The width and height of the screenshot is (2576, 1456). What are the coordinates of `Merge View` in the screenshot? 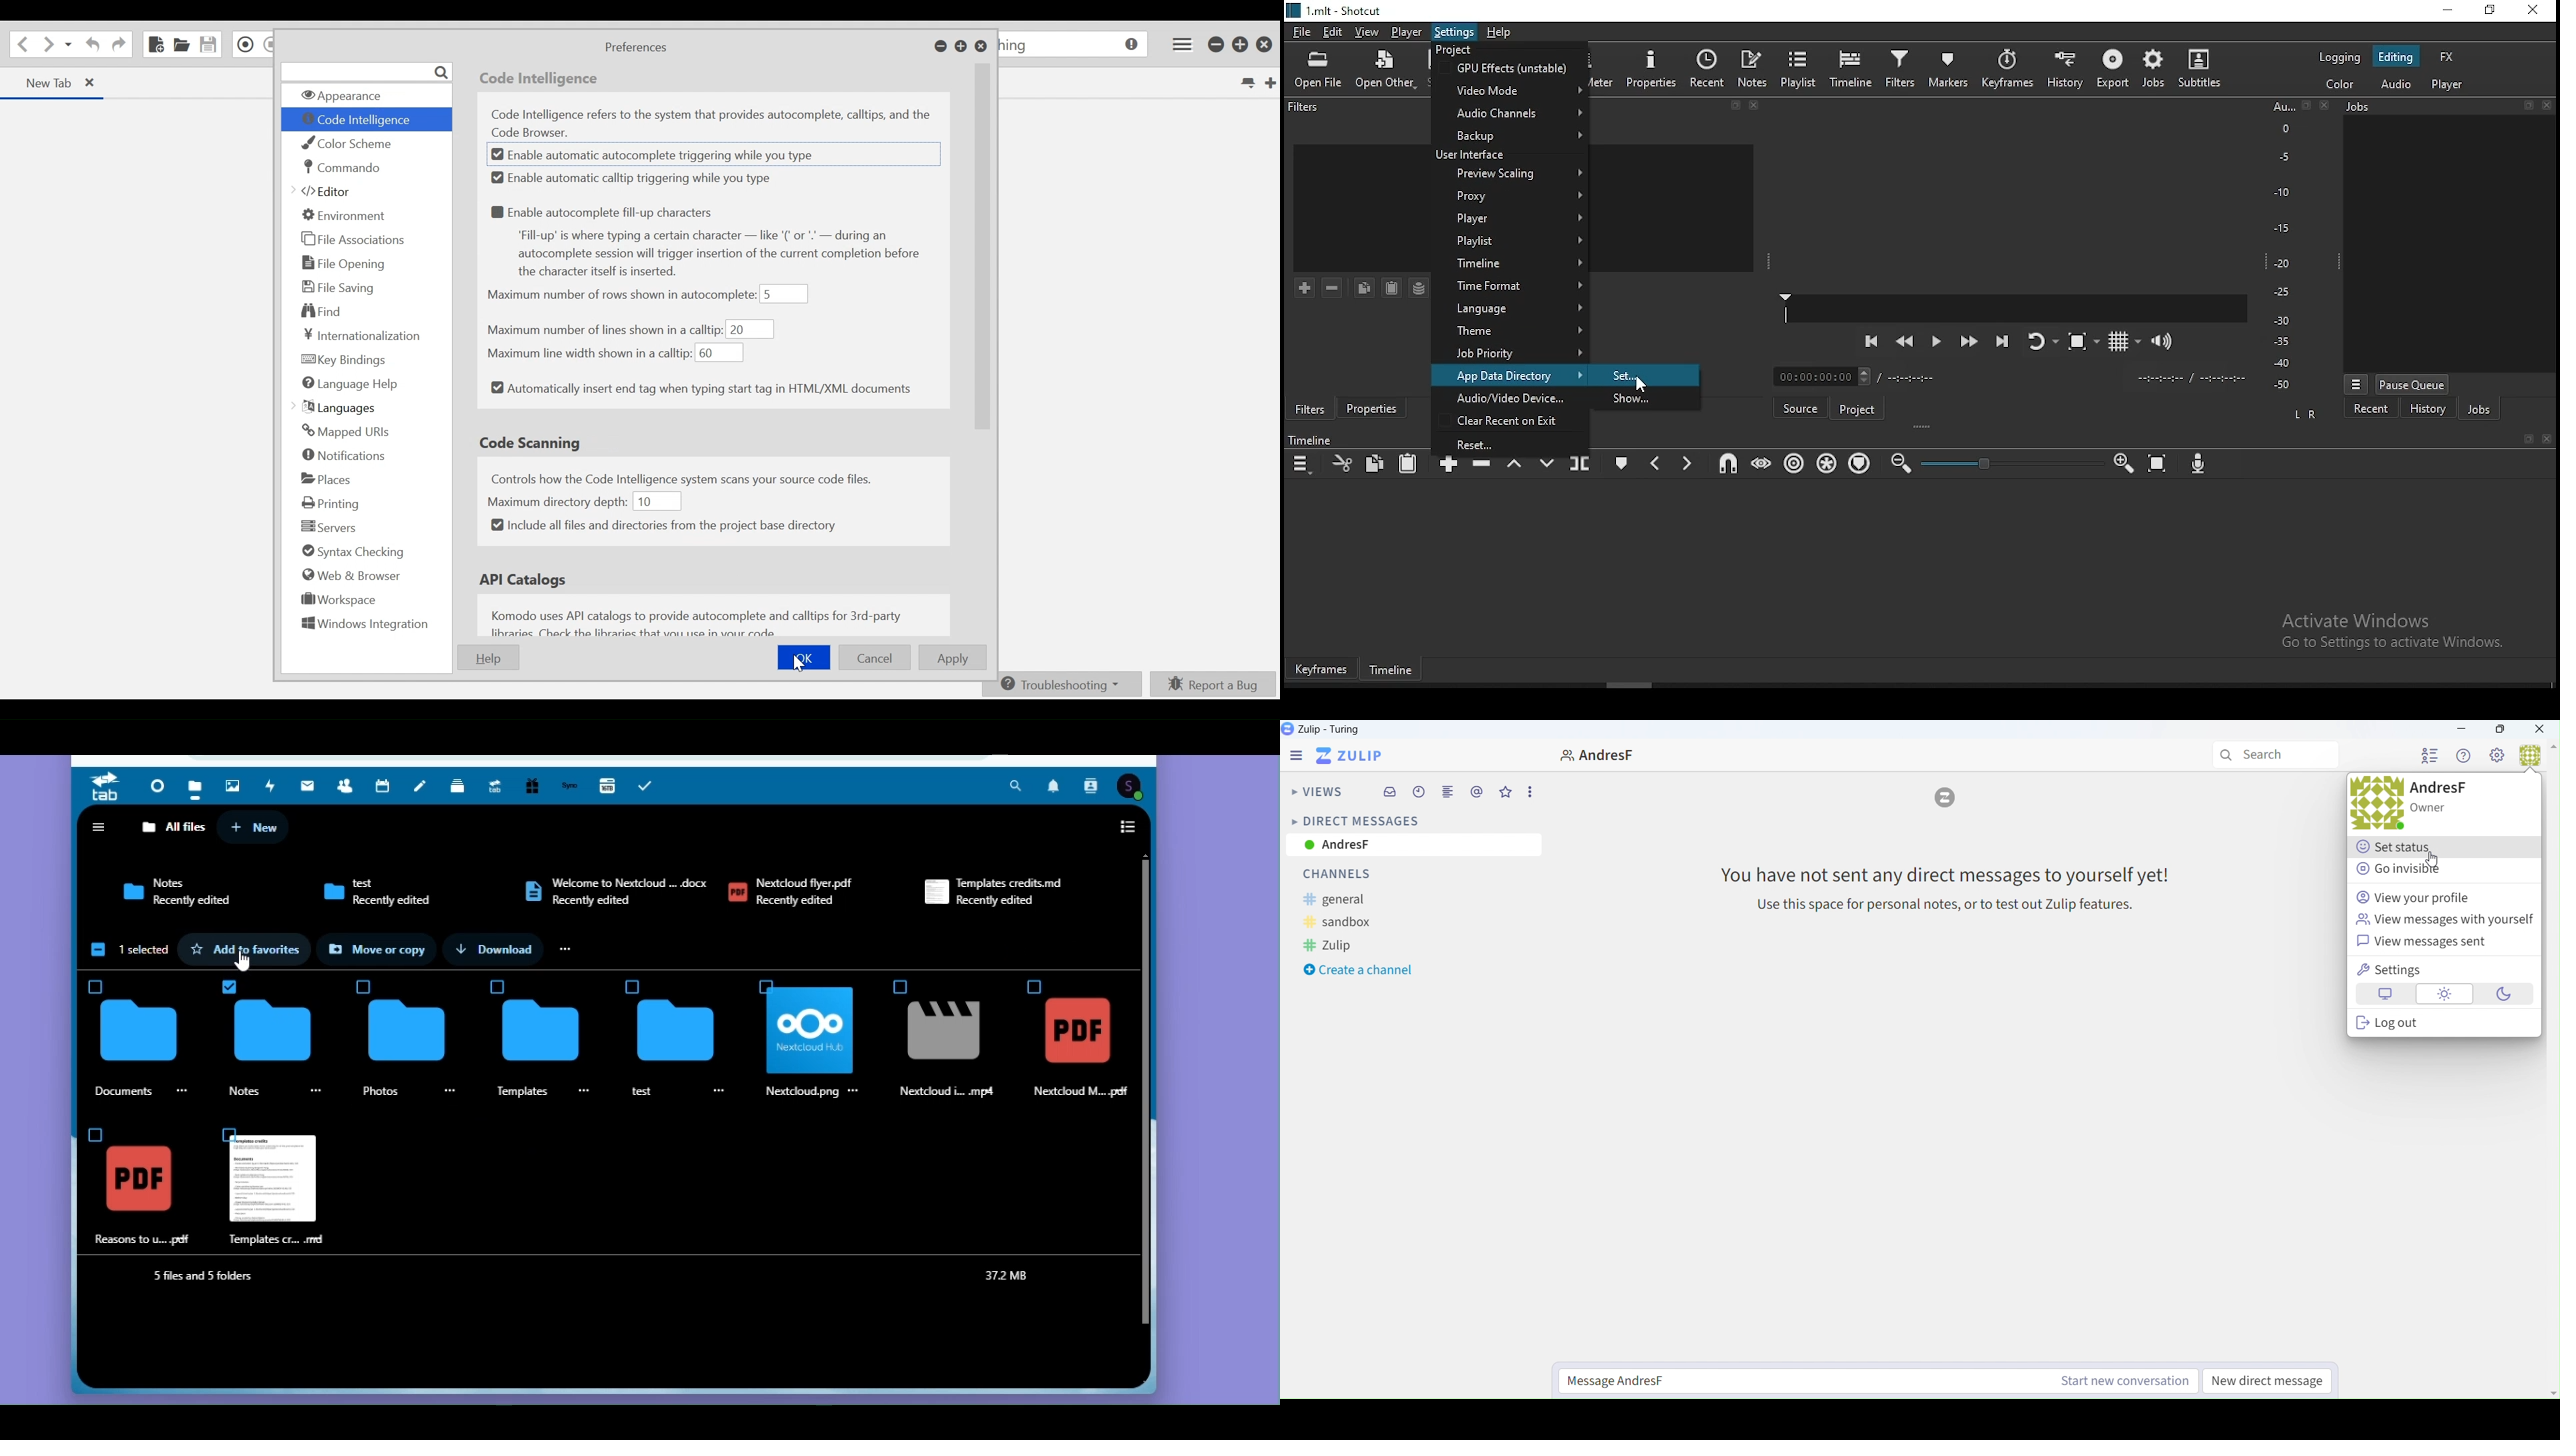 It's located at (1448, 794).